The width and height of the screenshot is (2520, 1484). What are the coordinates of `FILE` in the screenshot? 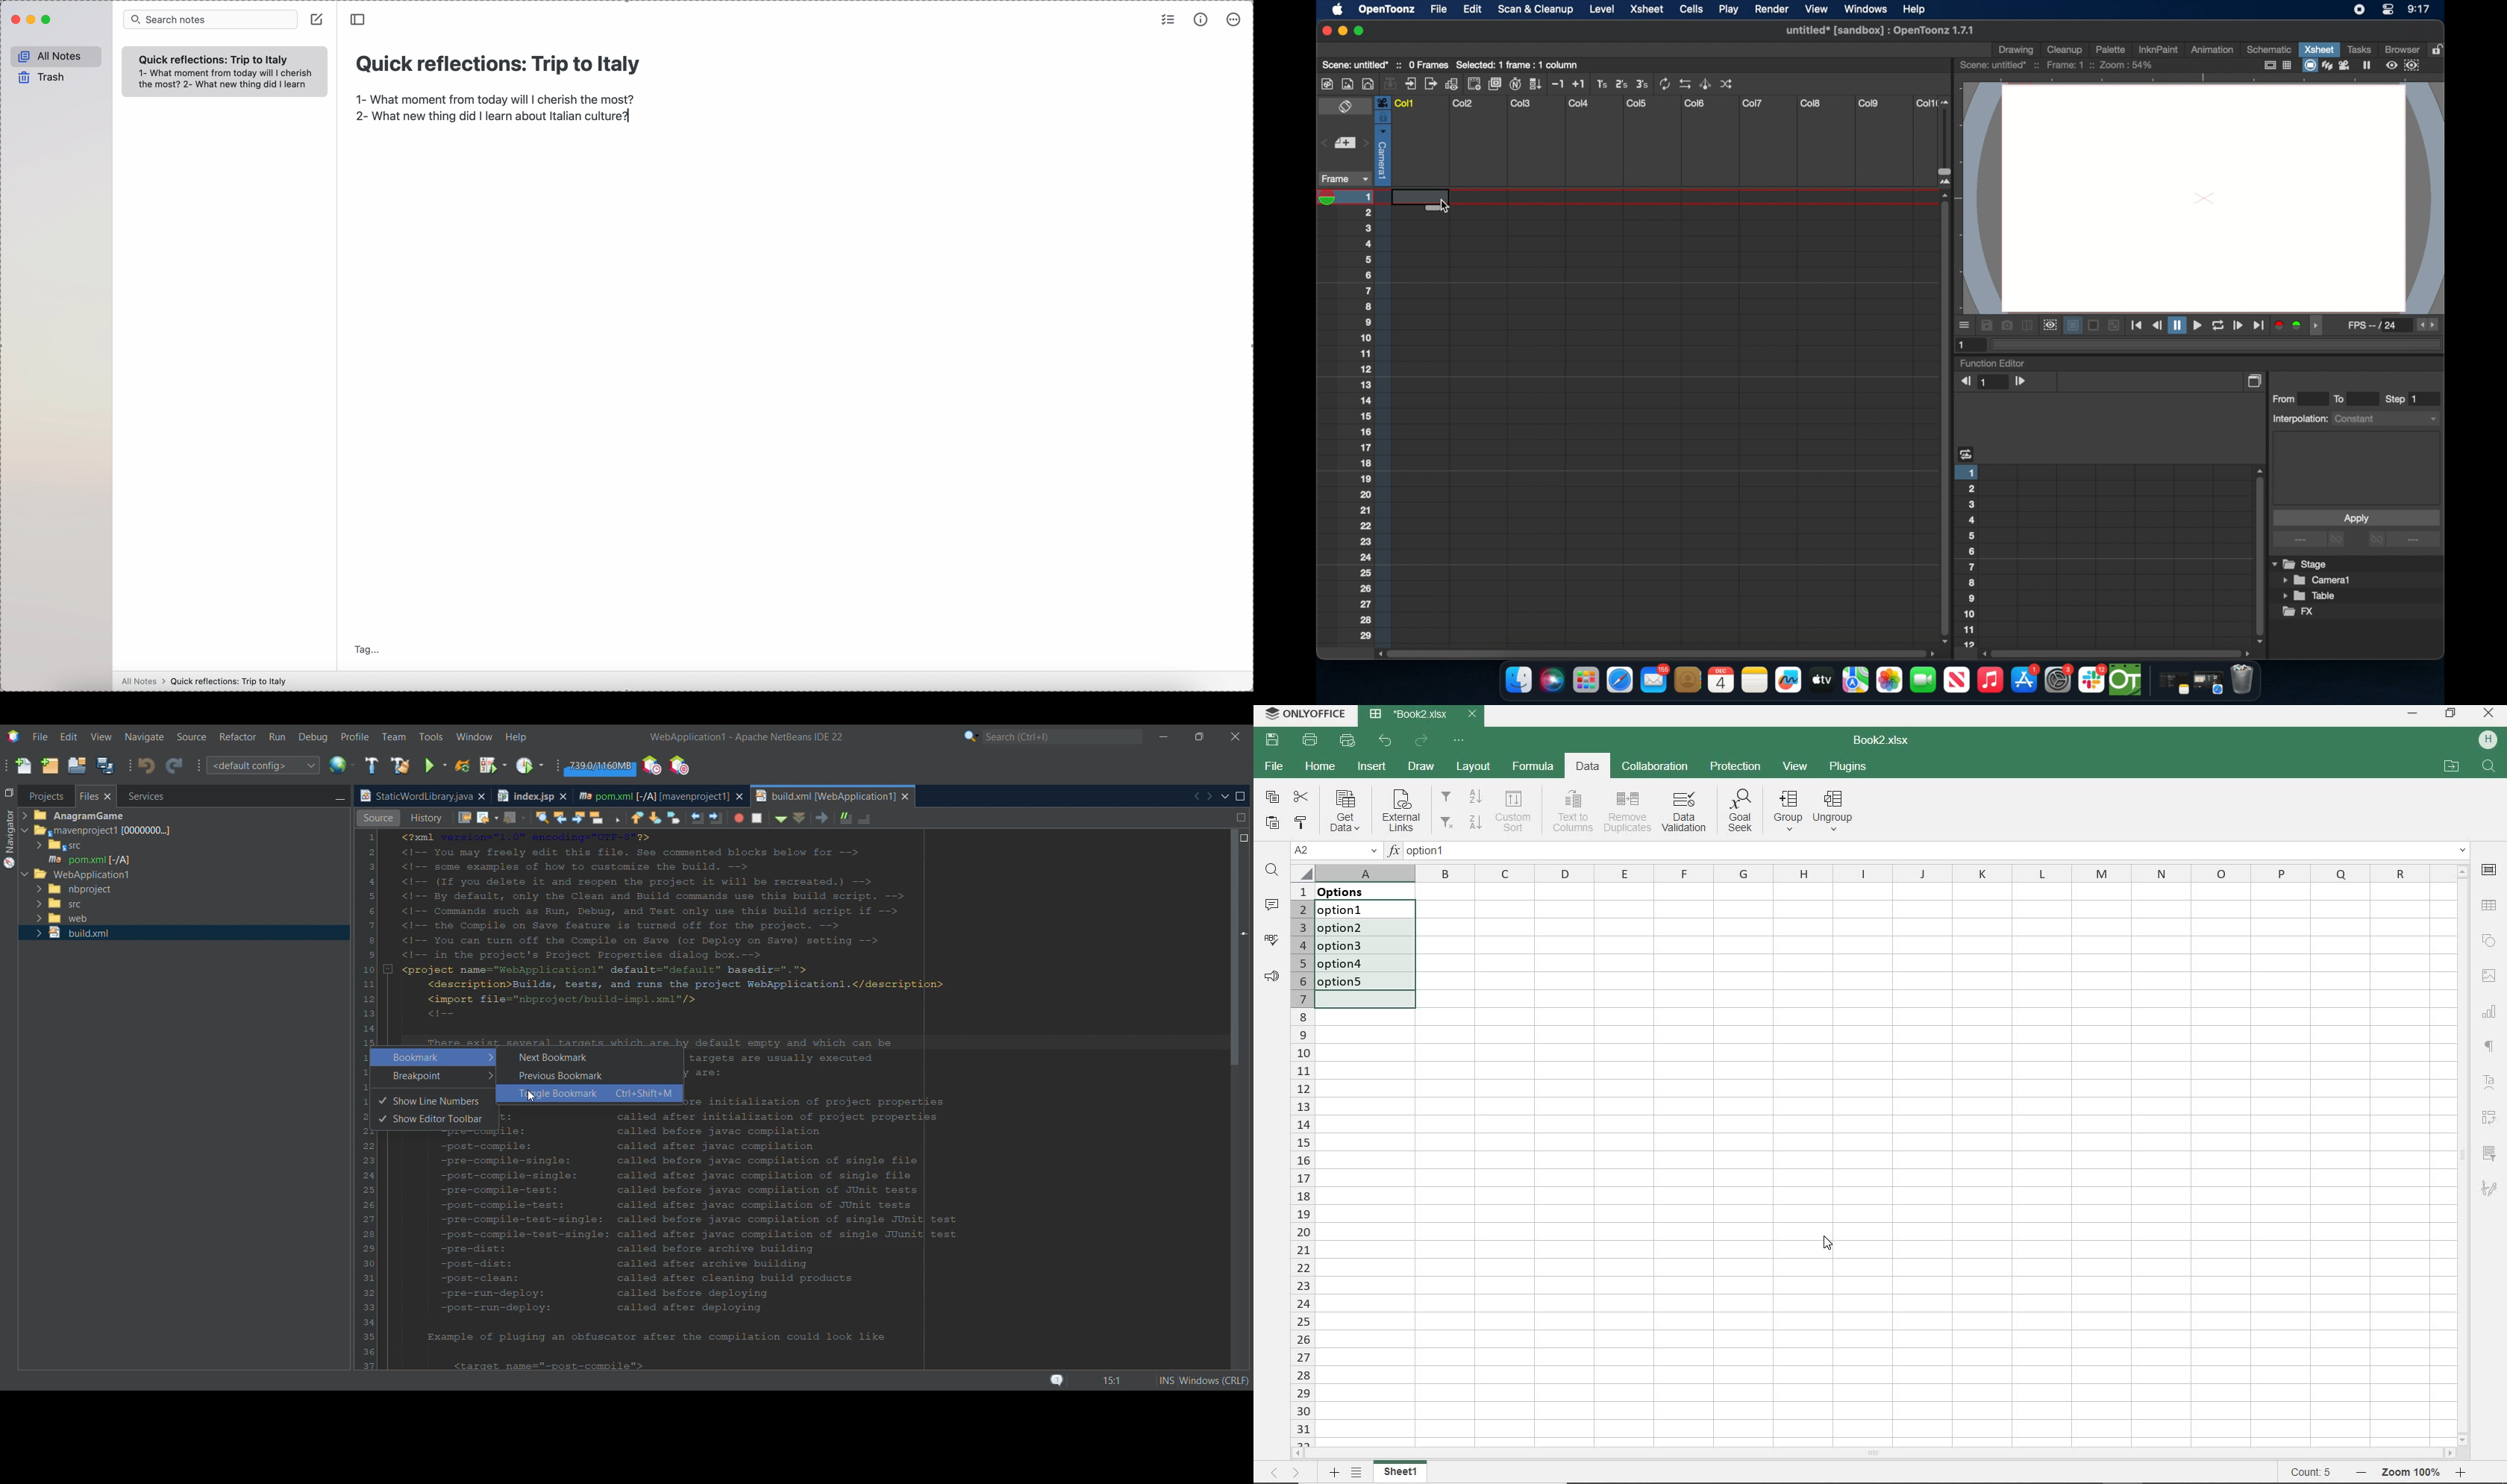 It's located at (1273, 768).